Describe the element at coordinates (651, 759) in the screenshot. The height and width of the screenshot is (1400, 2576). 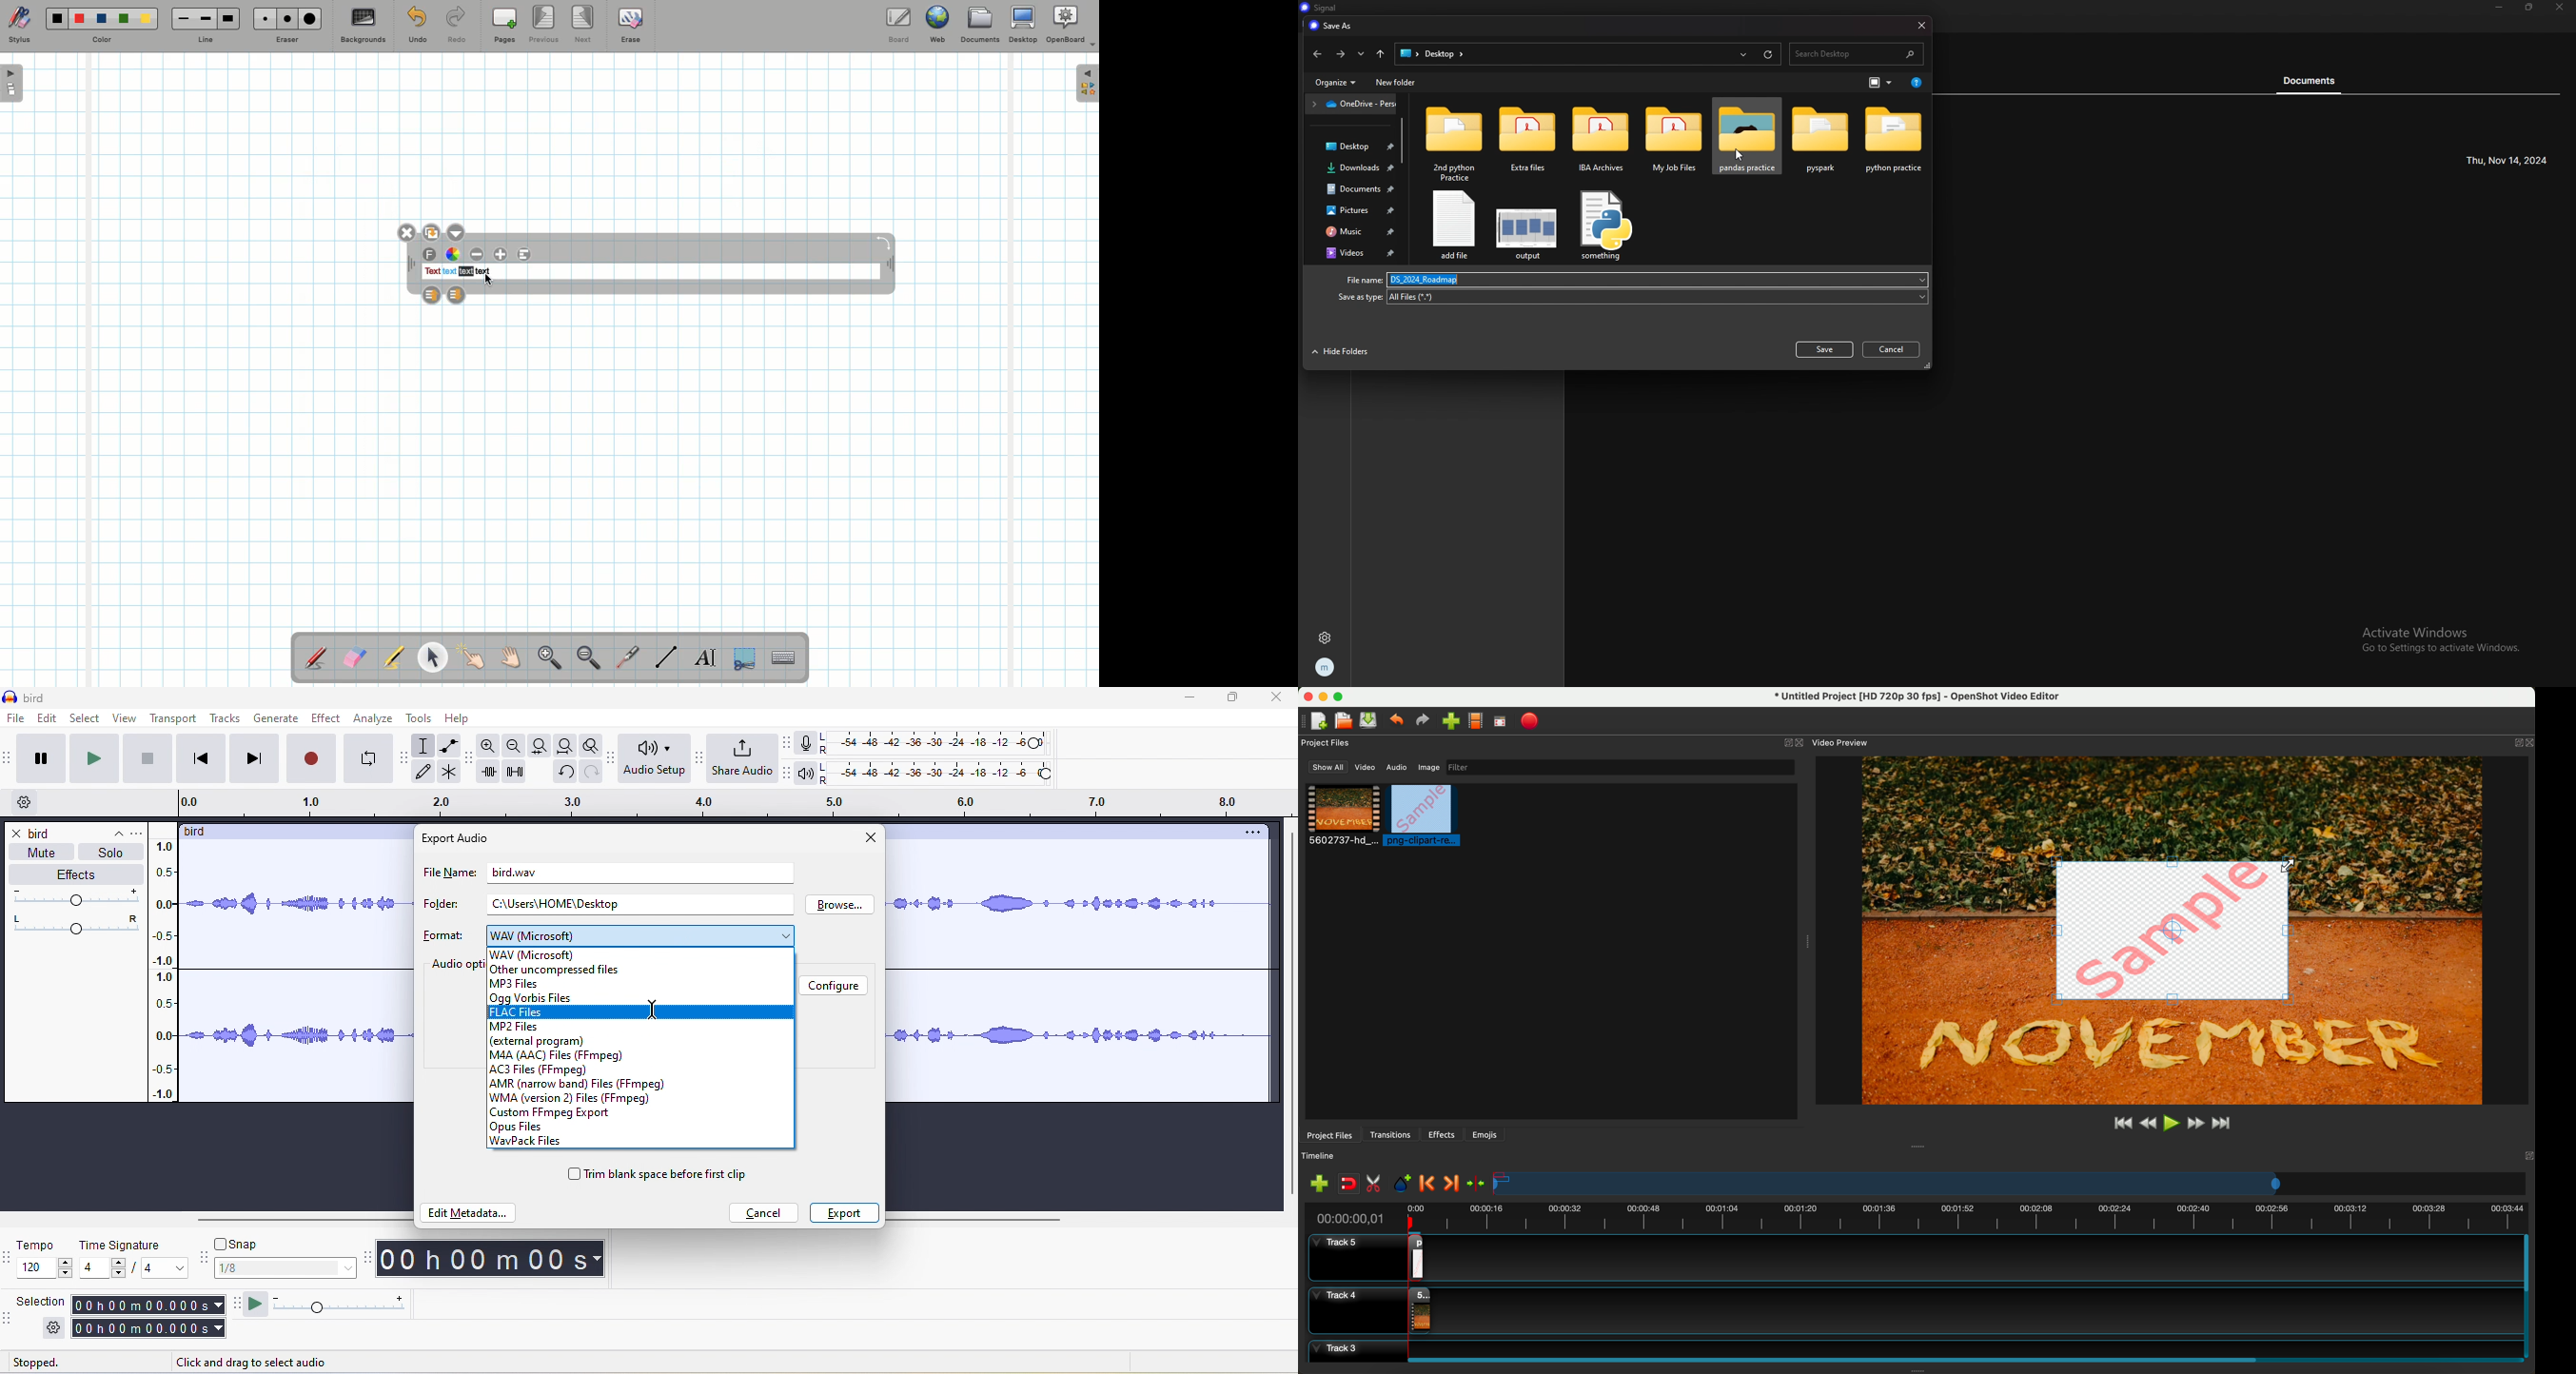
I see `audio setup` at that location.